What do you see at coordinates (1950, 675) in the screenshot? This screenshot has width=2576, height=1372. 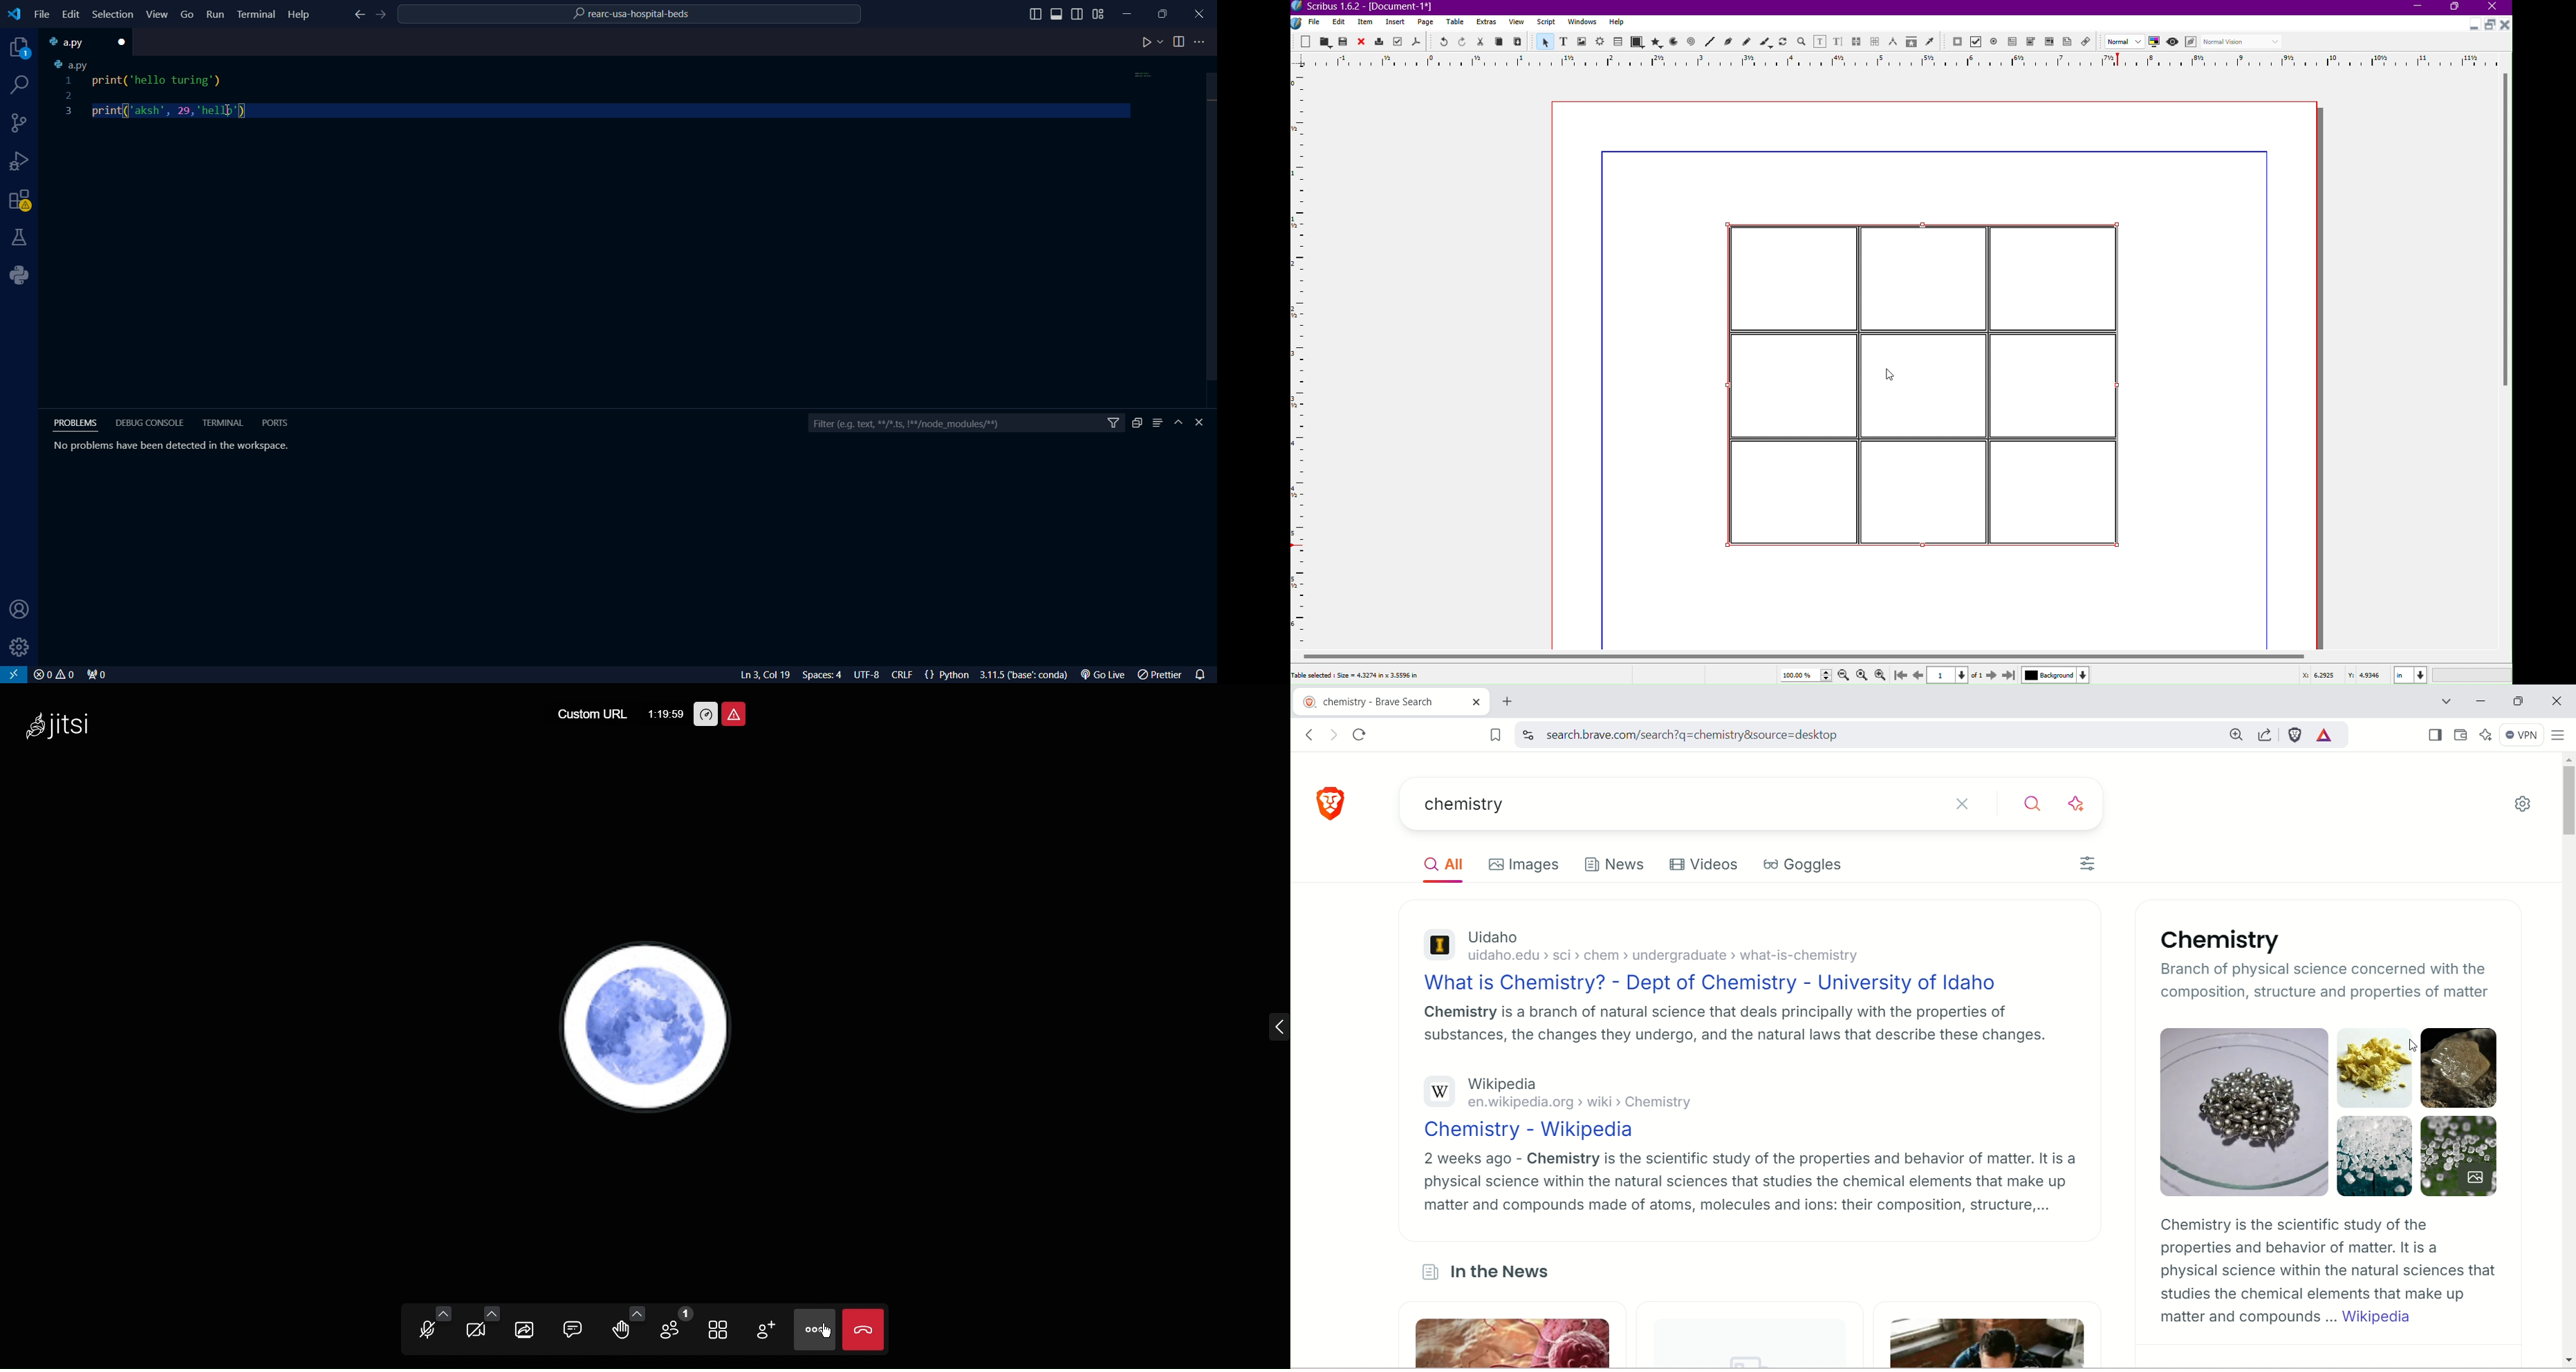 I see `Page Number` at bounding box center [1950, 675].